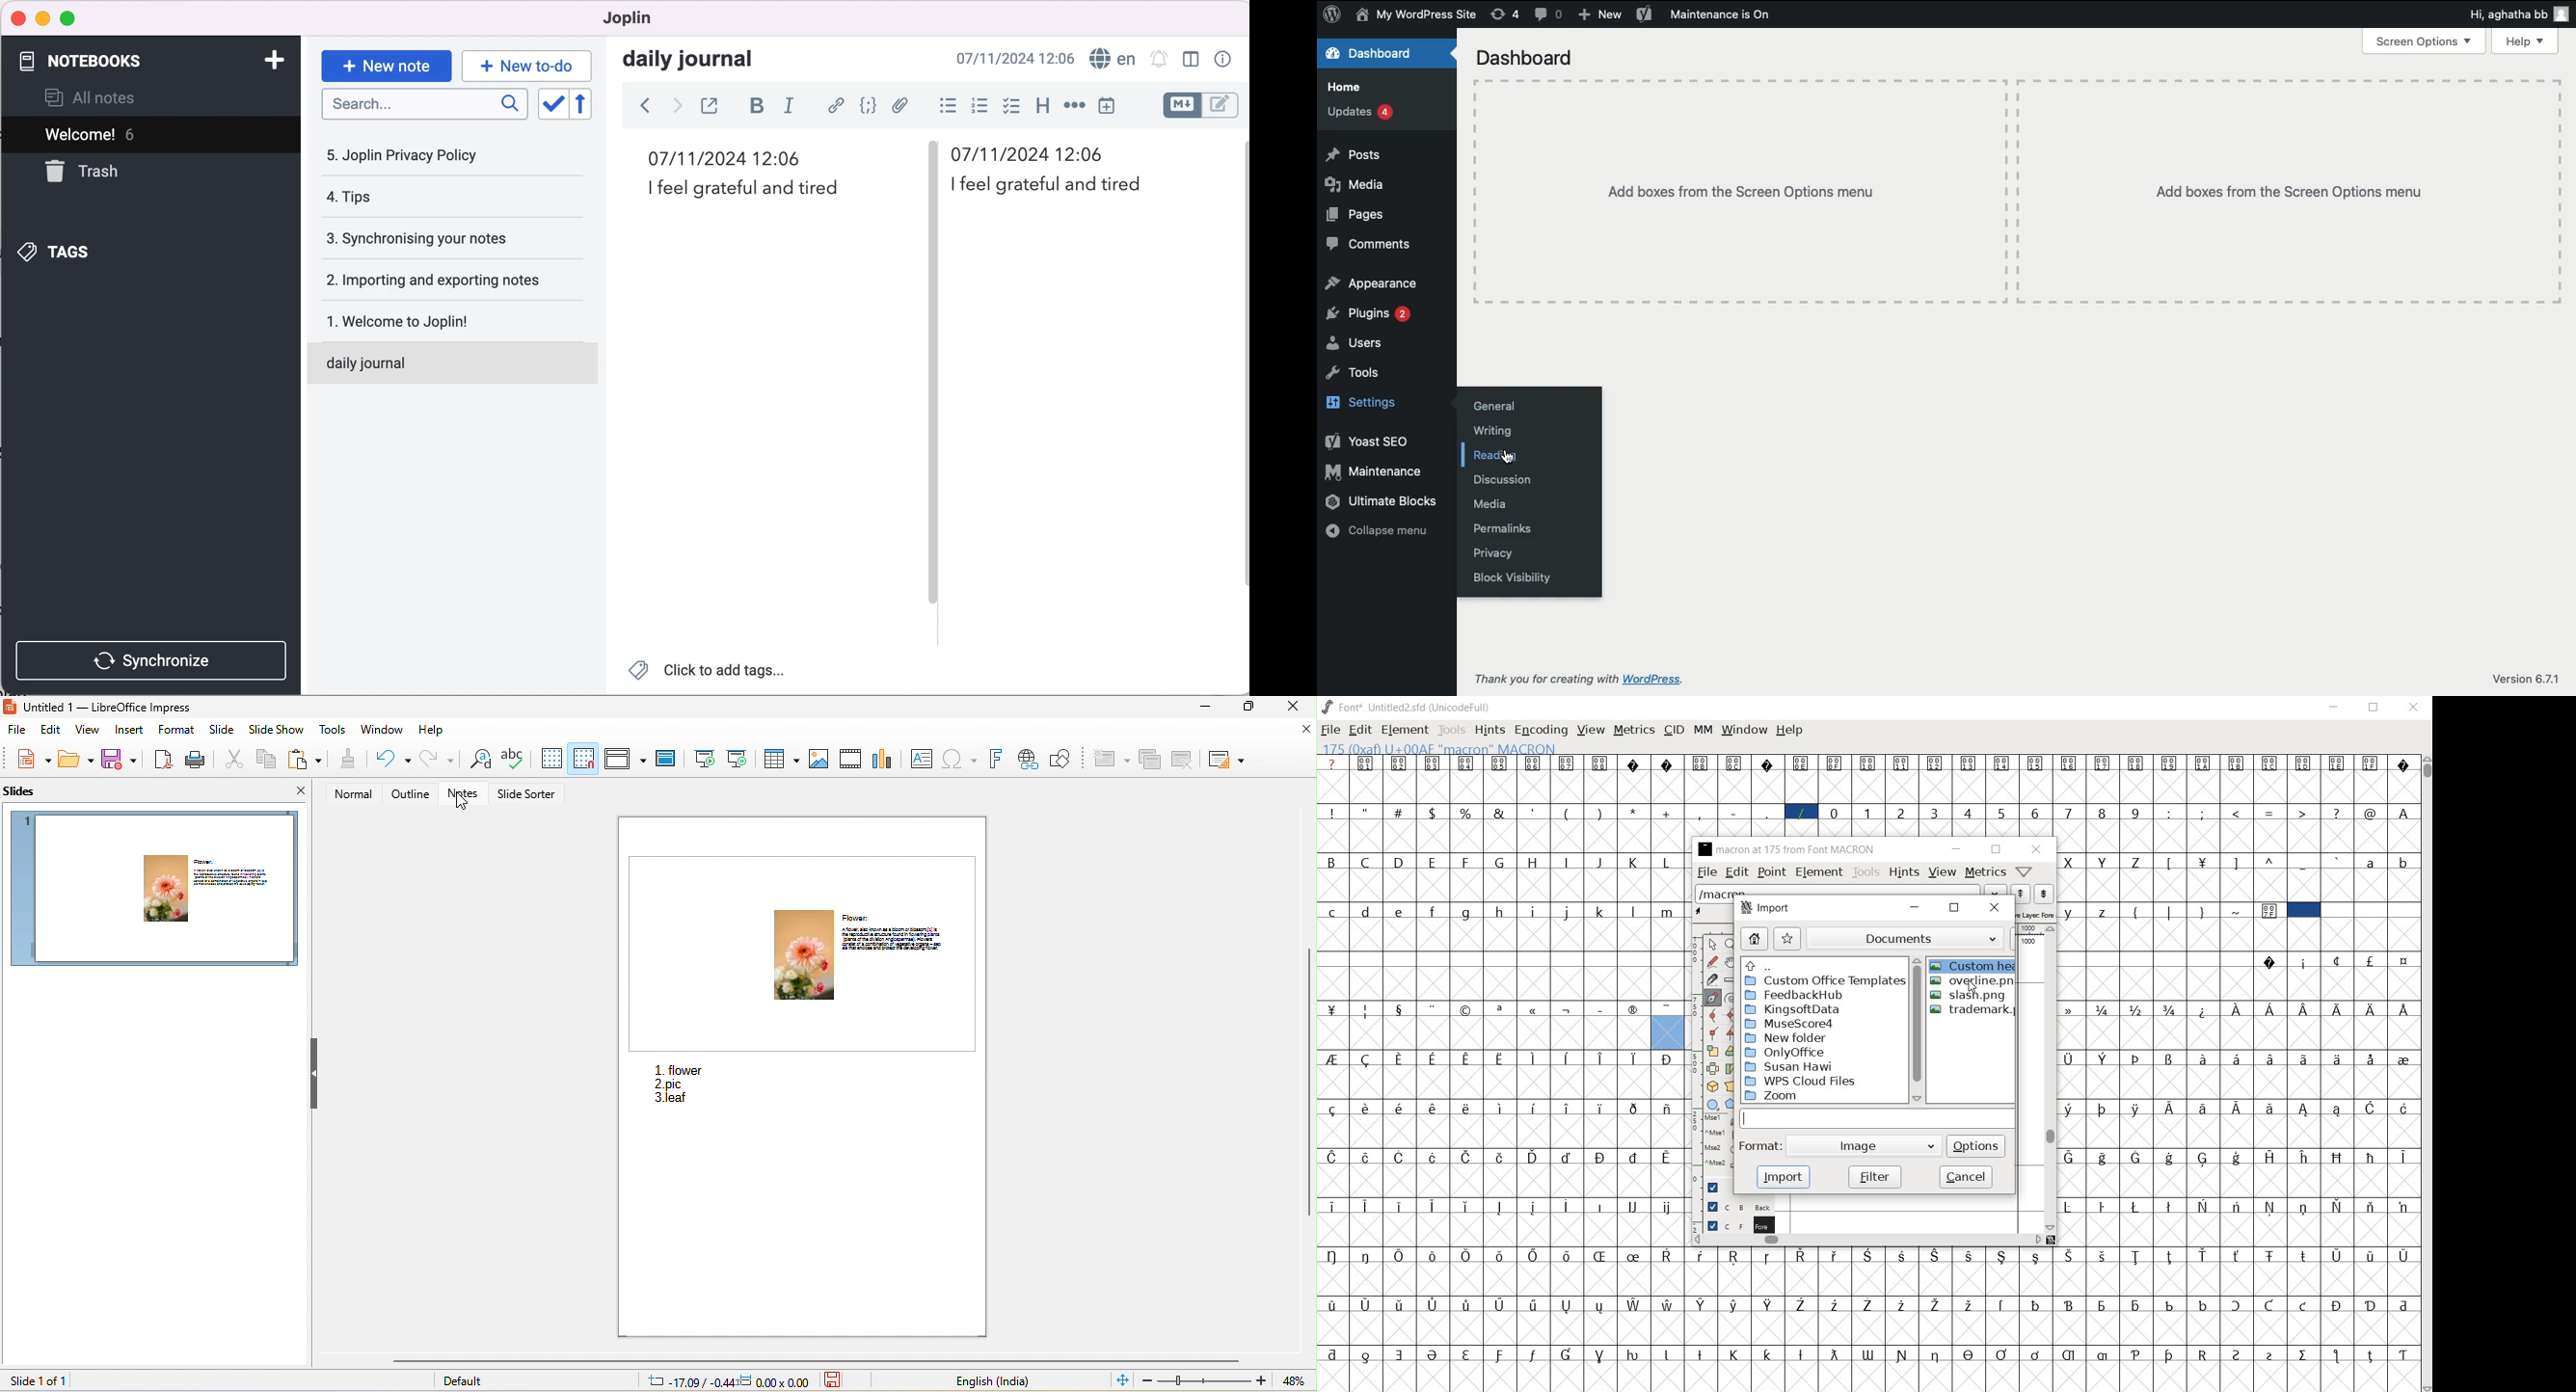 The height and width of the screenshot is (1400, 2576). What do you see at coordinates (920, 758) in the screenshot?
I see `text box` at bounding box center [920, 758].